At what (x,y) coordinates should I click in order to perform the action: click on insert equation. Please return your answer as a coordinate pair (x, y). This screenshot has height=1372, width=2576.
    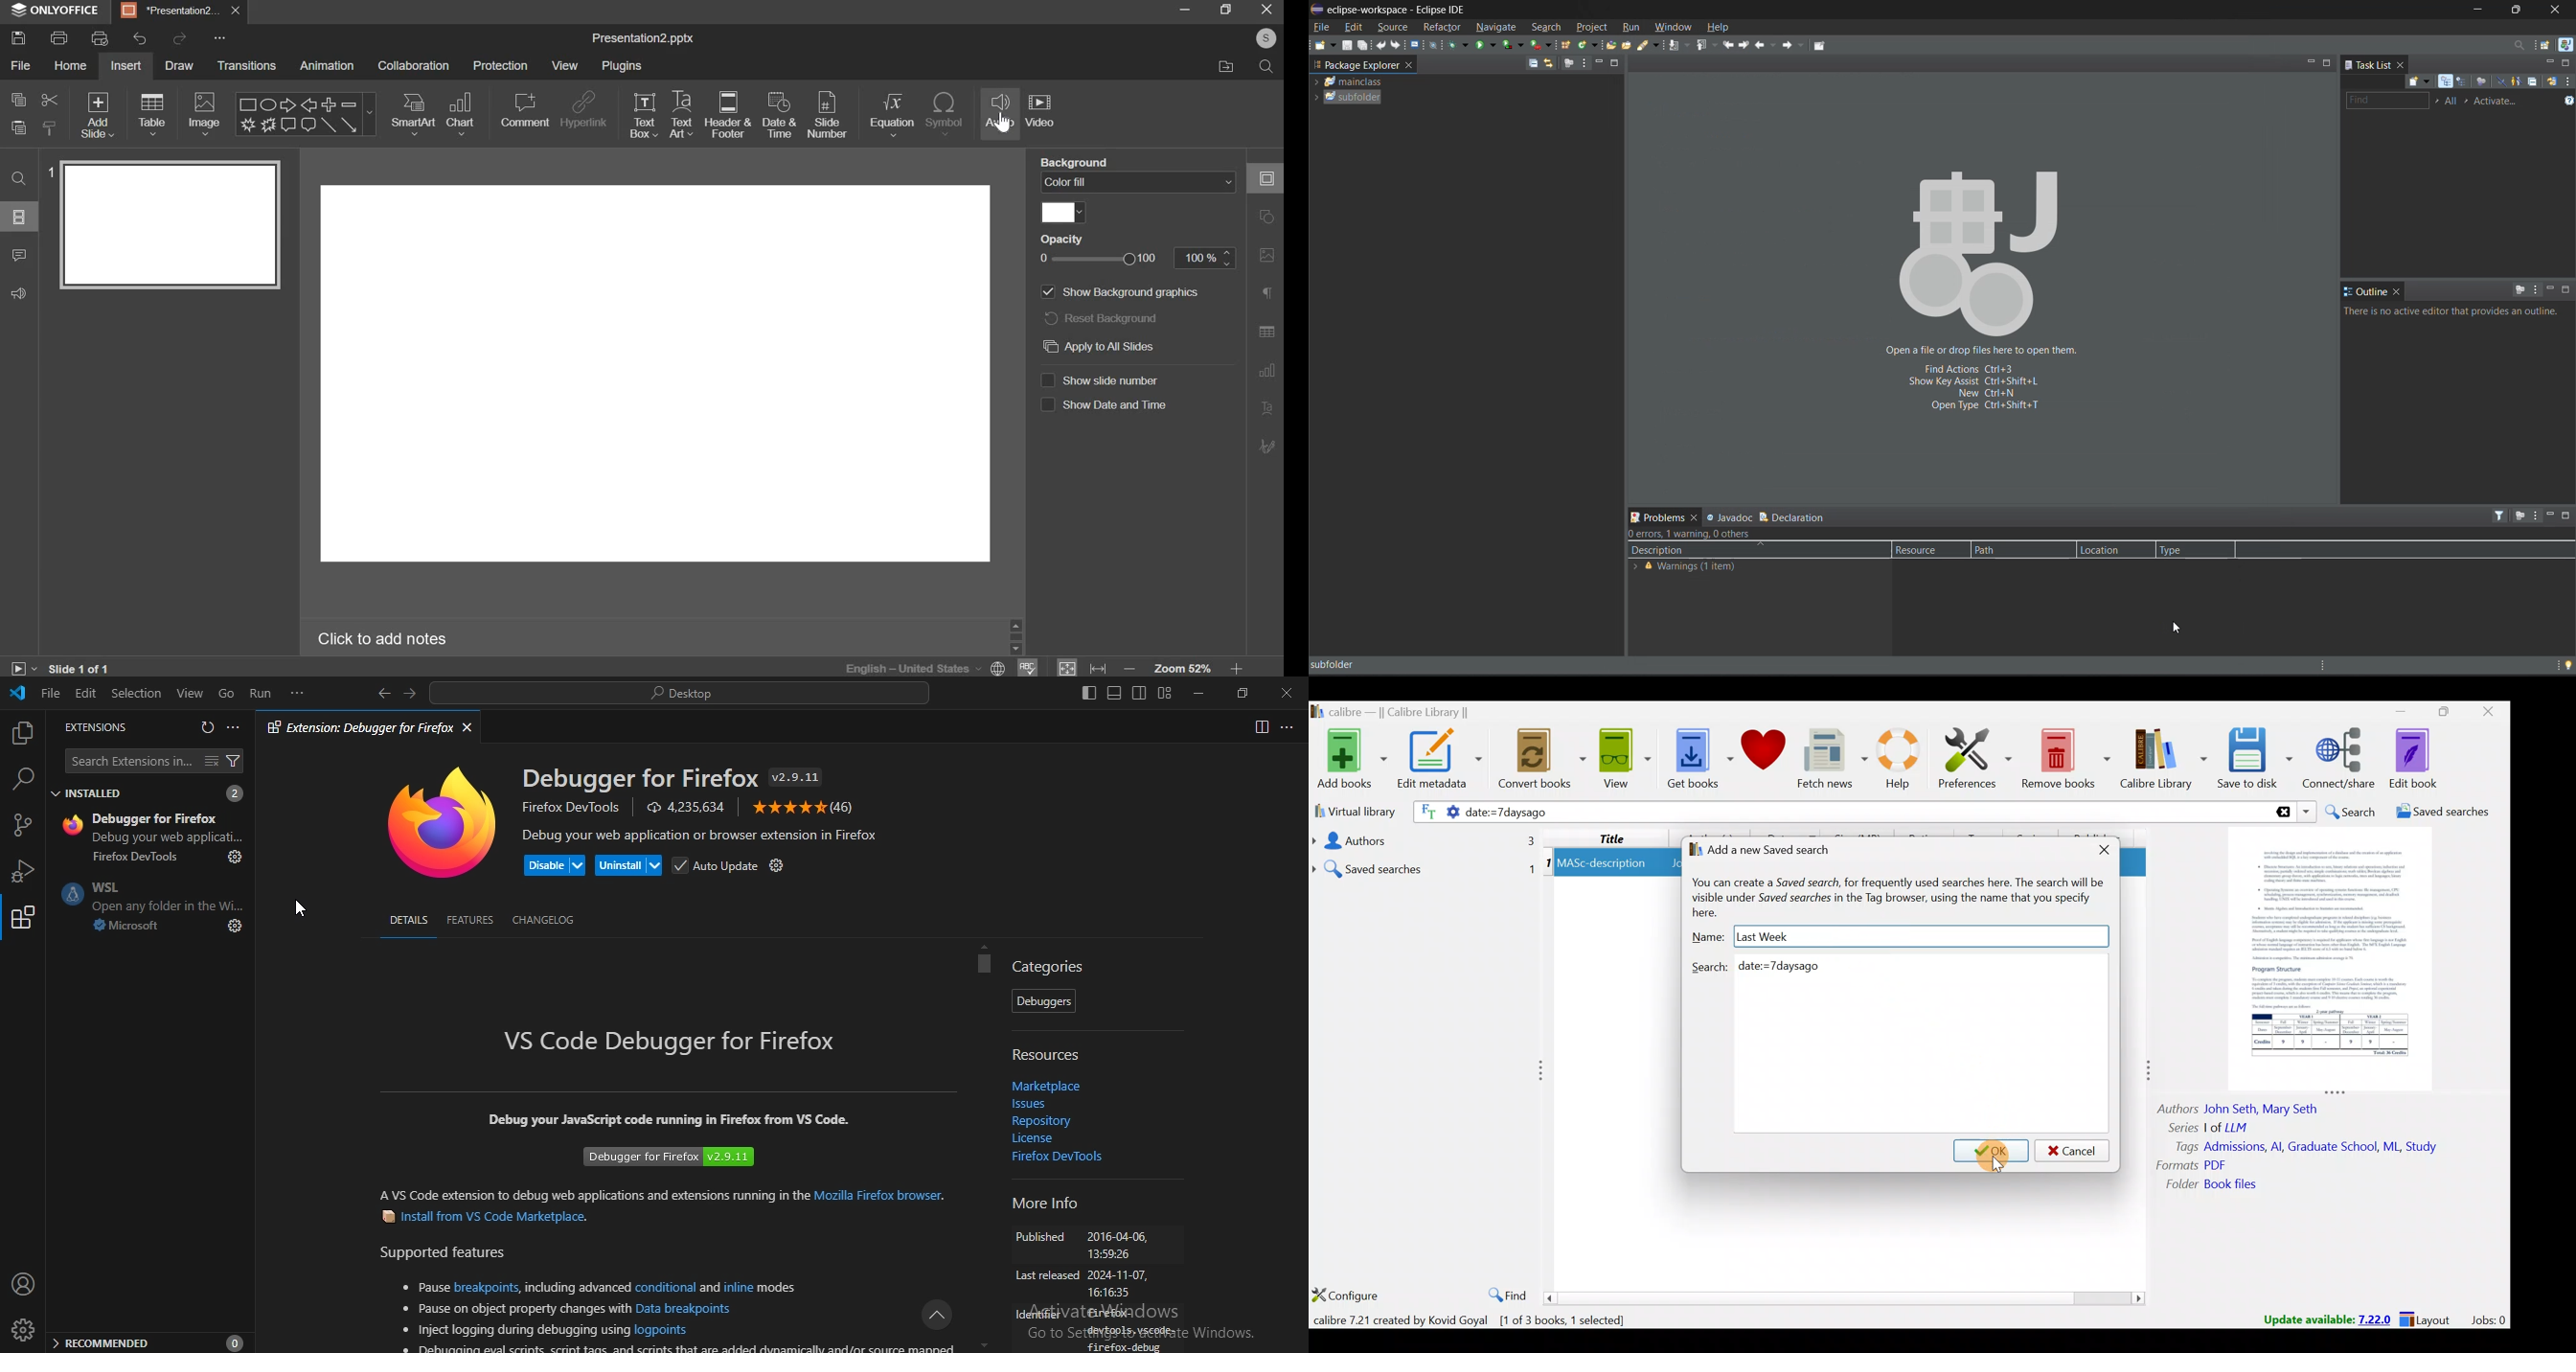
    Looking at the image, I should click on (895, 115).